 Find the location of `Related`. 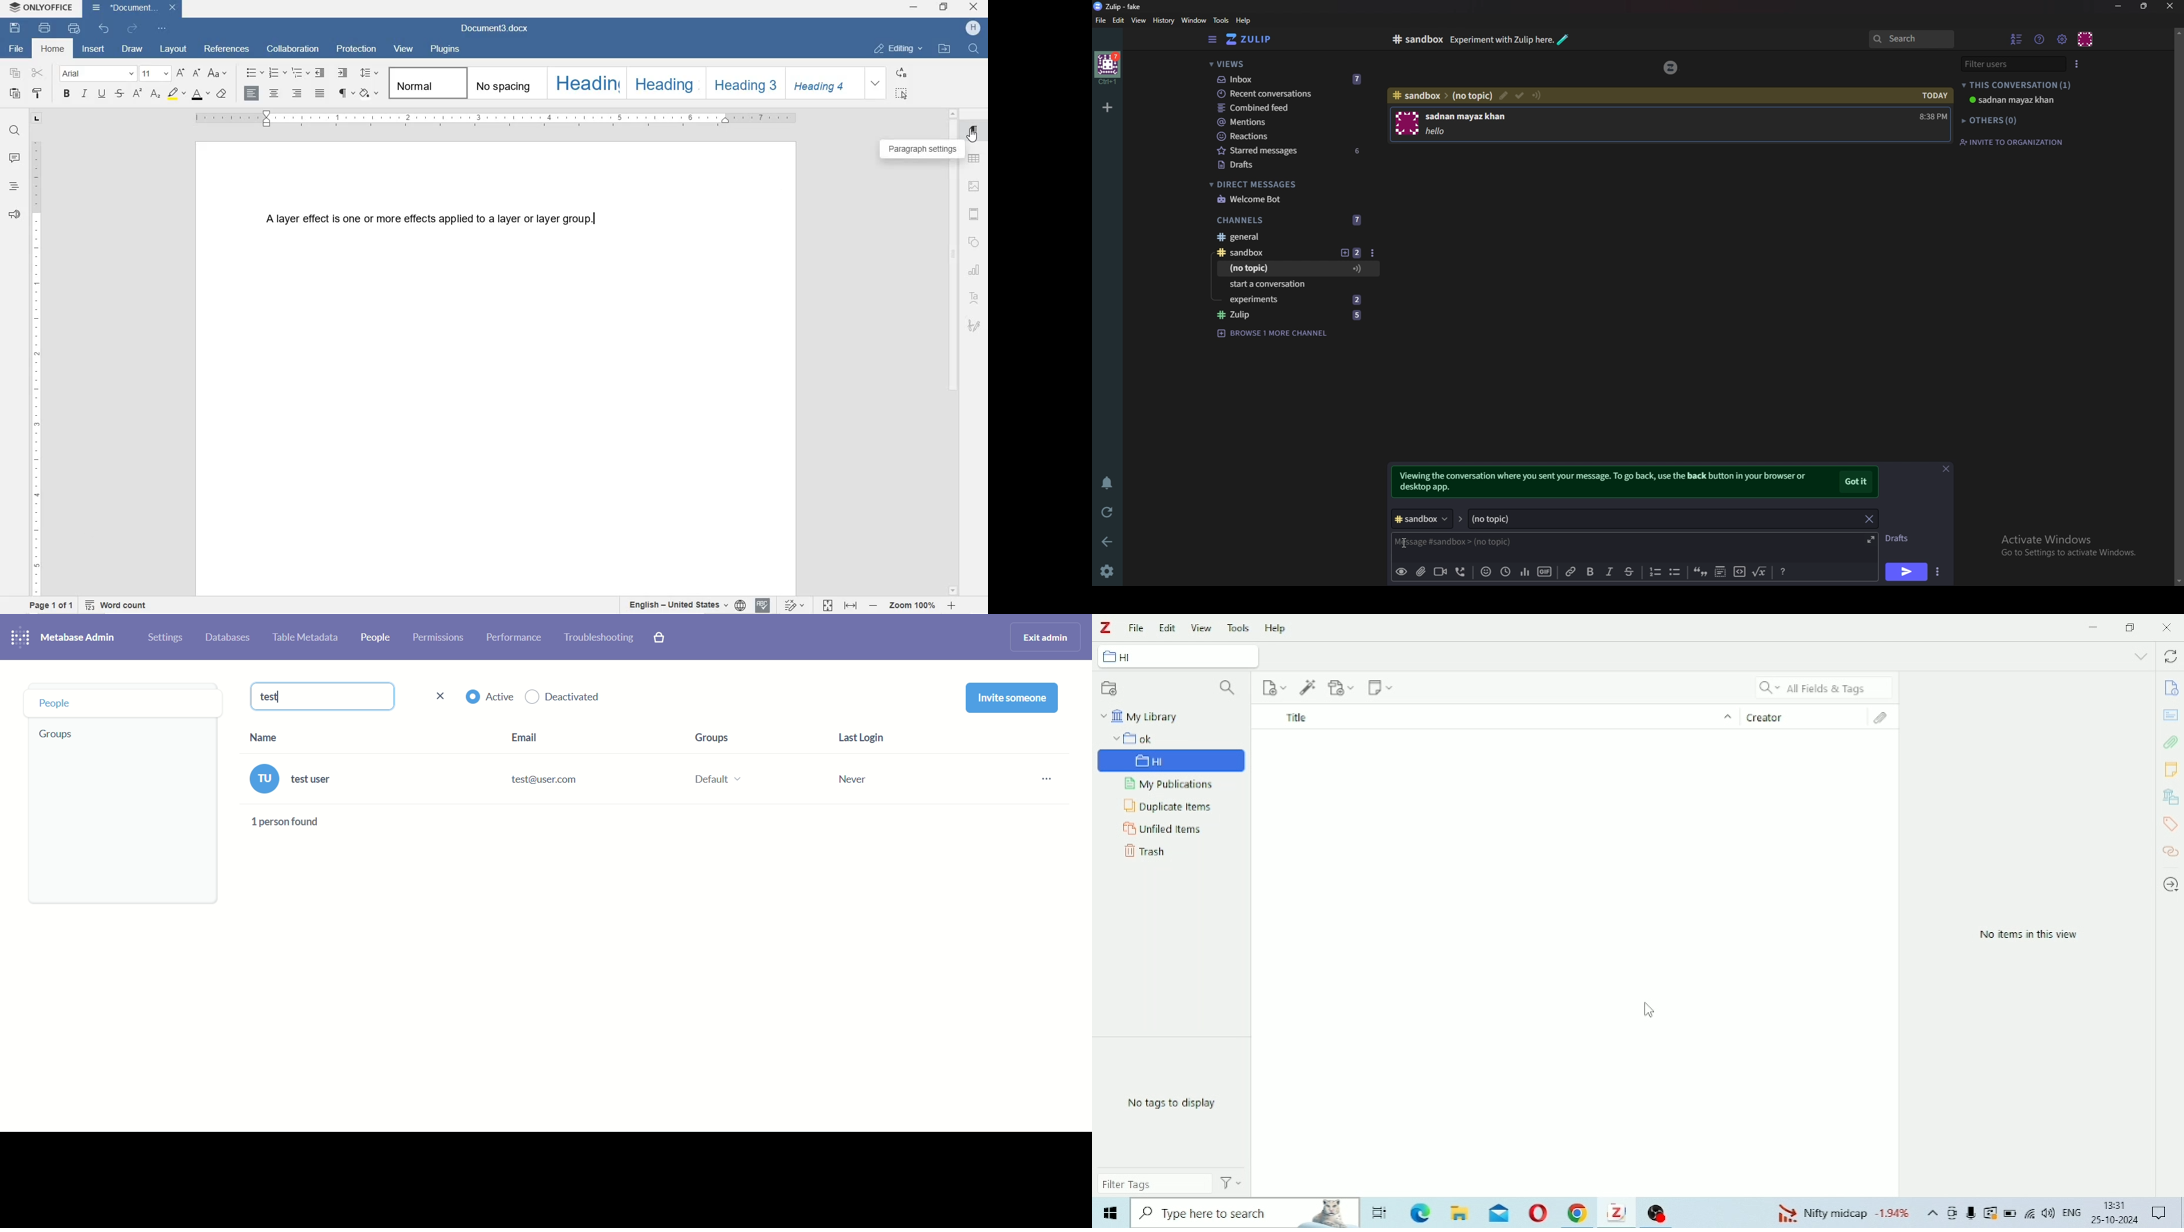

Related is located at coordinates (2172, 851).